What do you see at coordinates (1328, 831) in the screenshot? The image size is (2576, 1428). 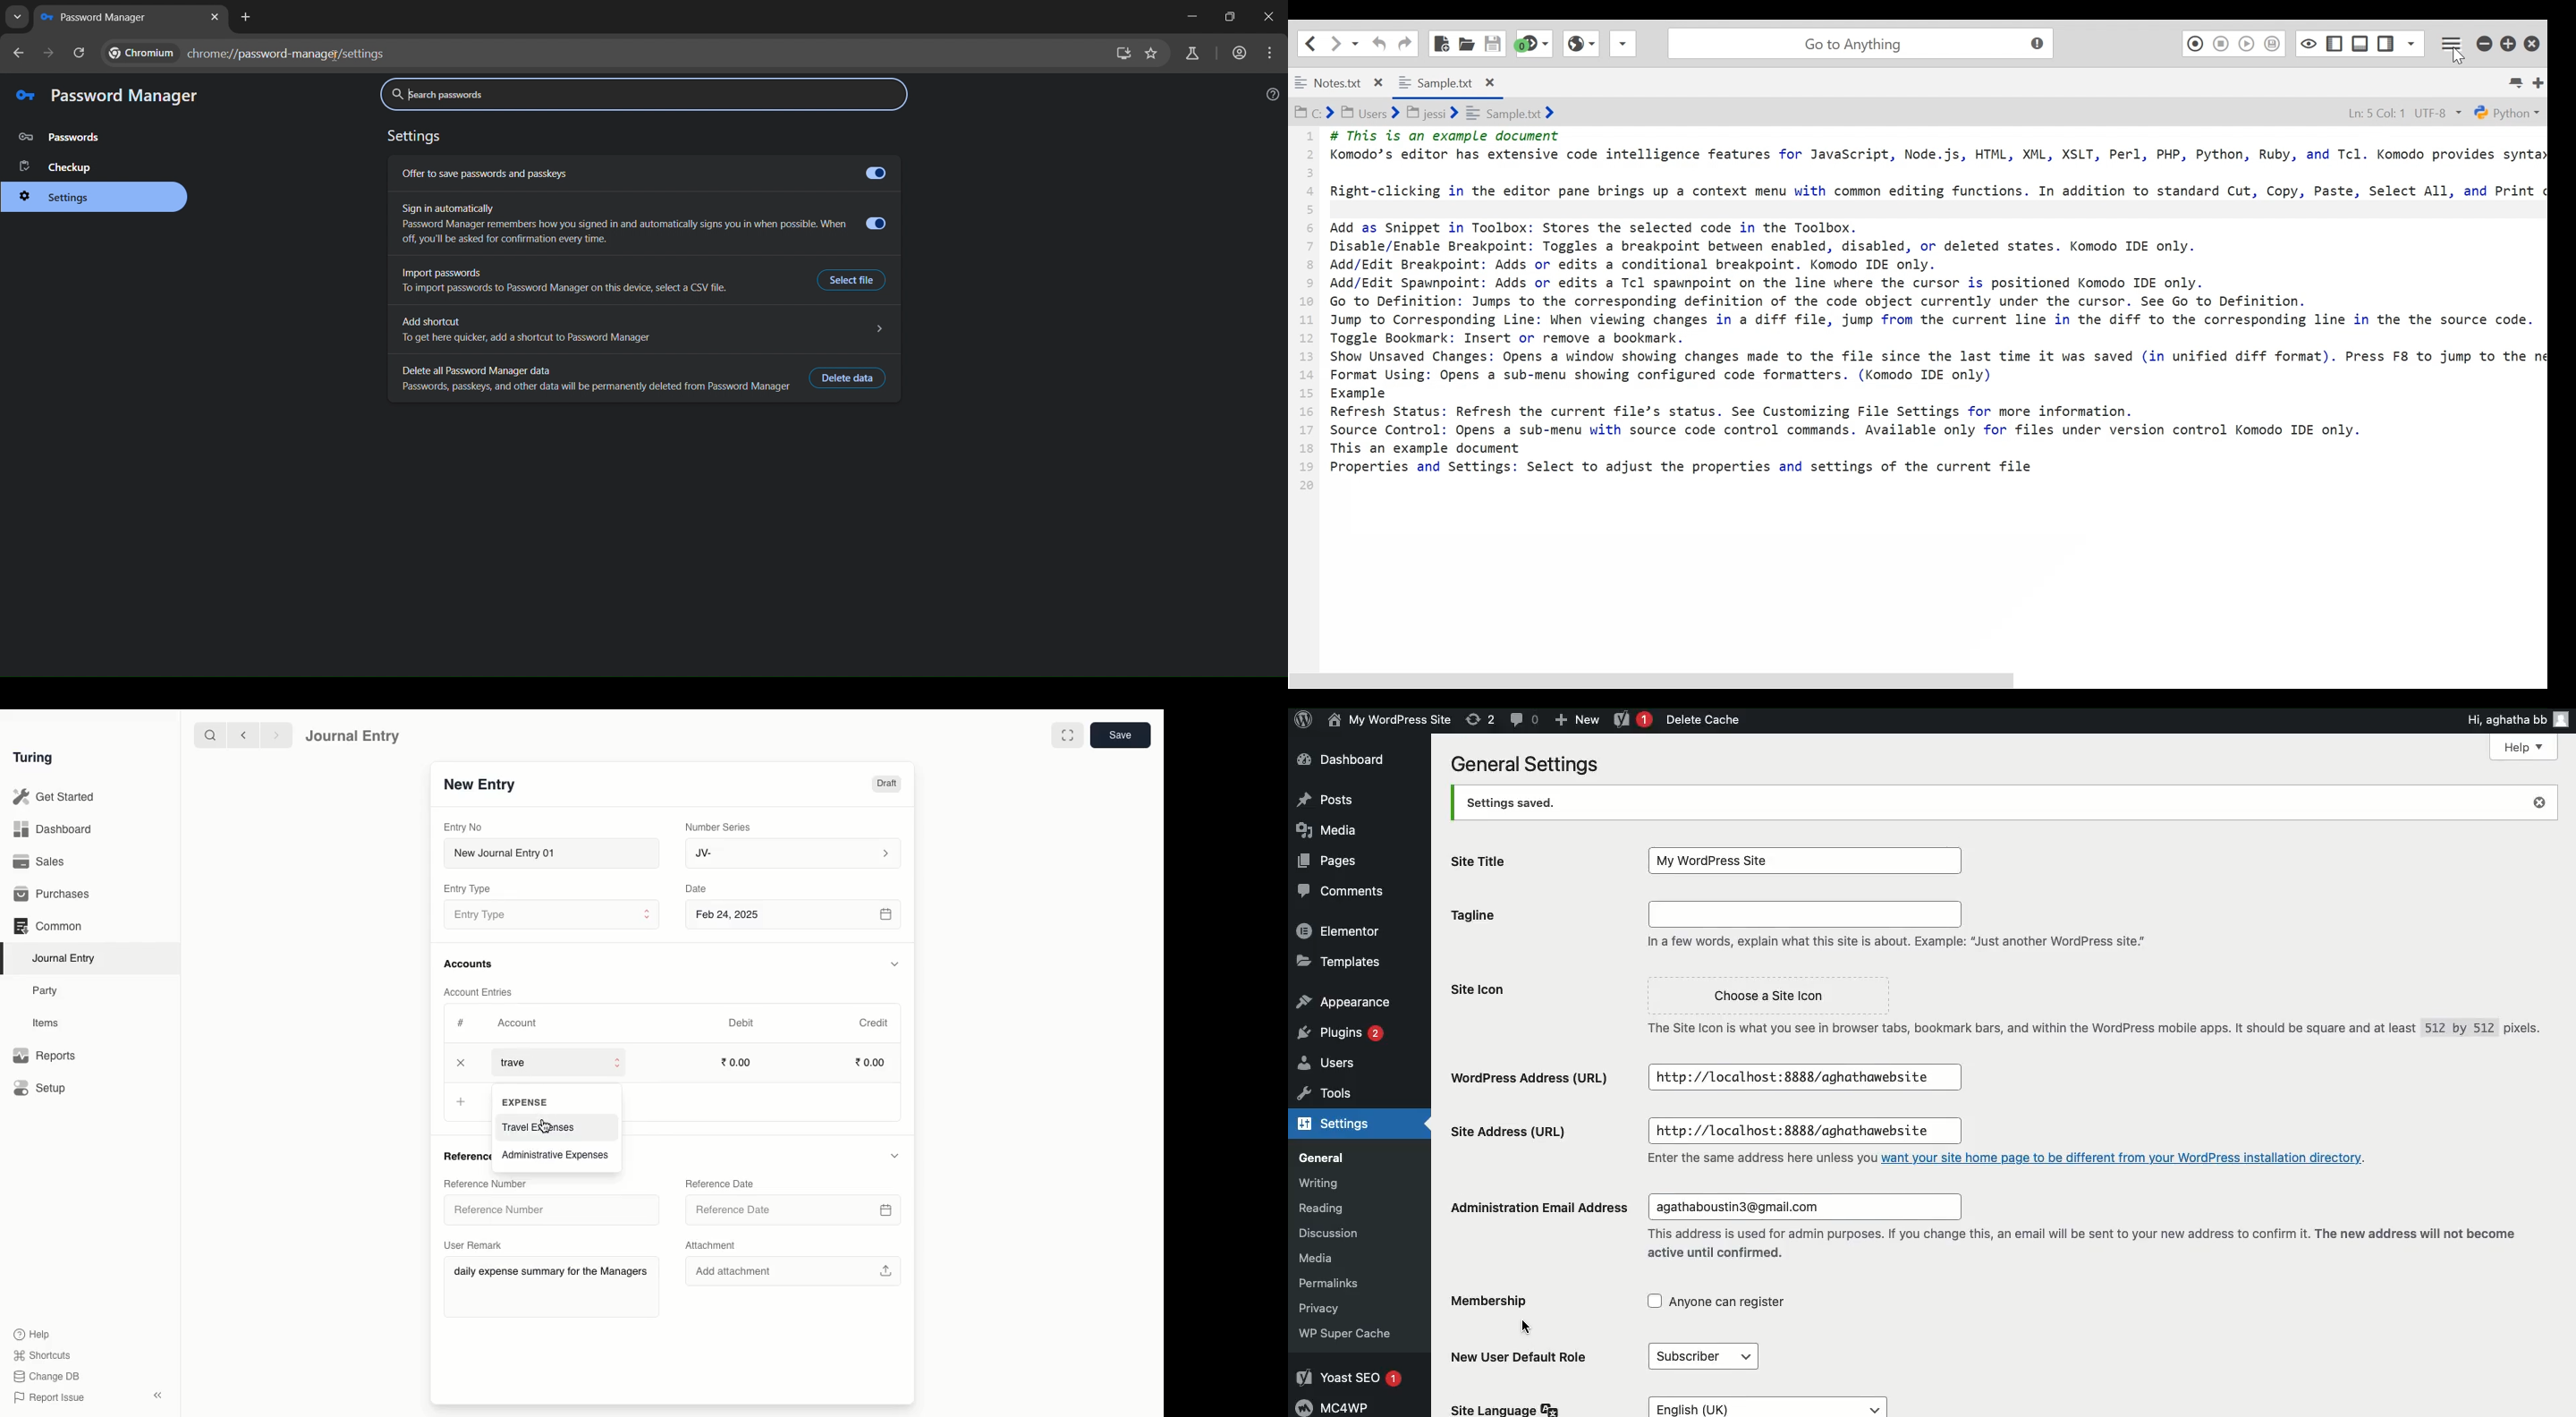 I see `Media` at bounding box center [1328, 831].